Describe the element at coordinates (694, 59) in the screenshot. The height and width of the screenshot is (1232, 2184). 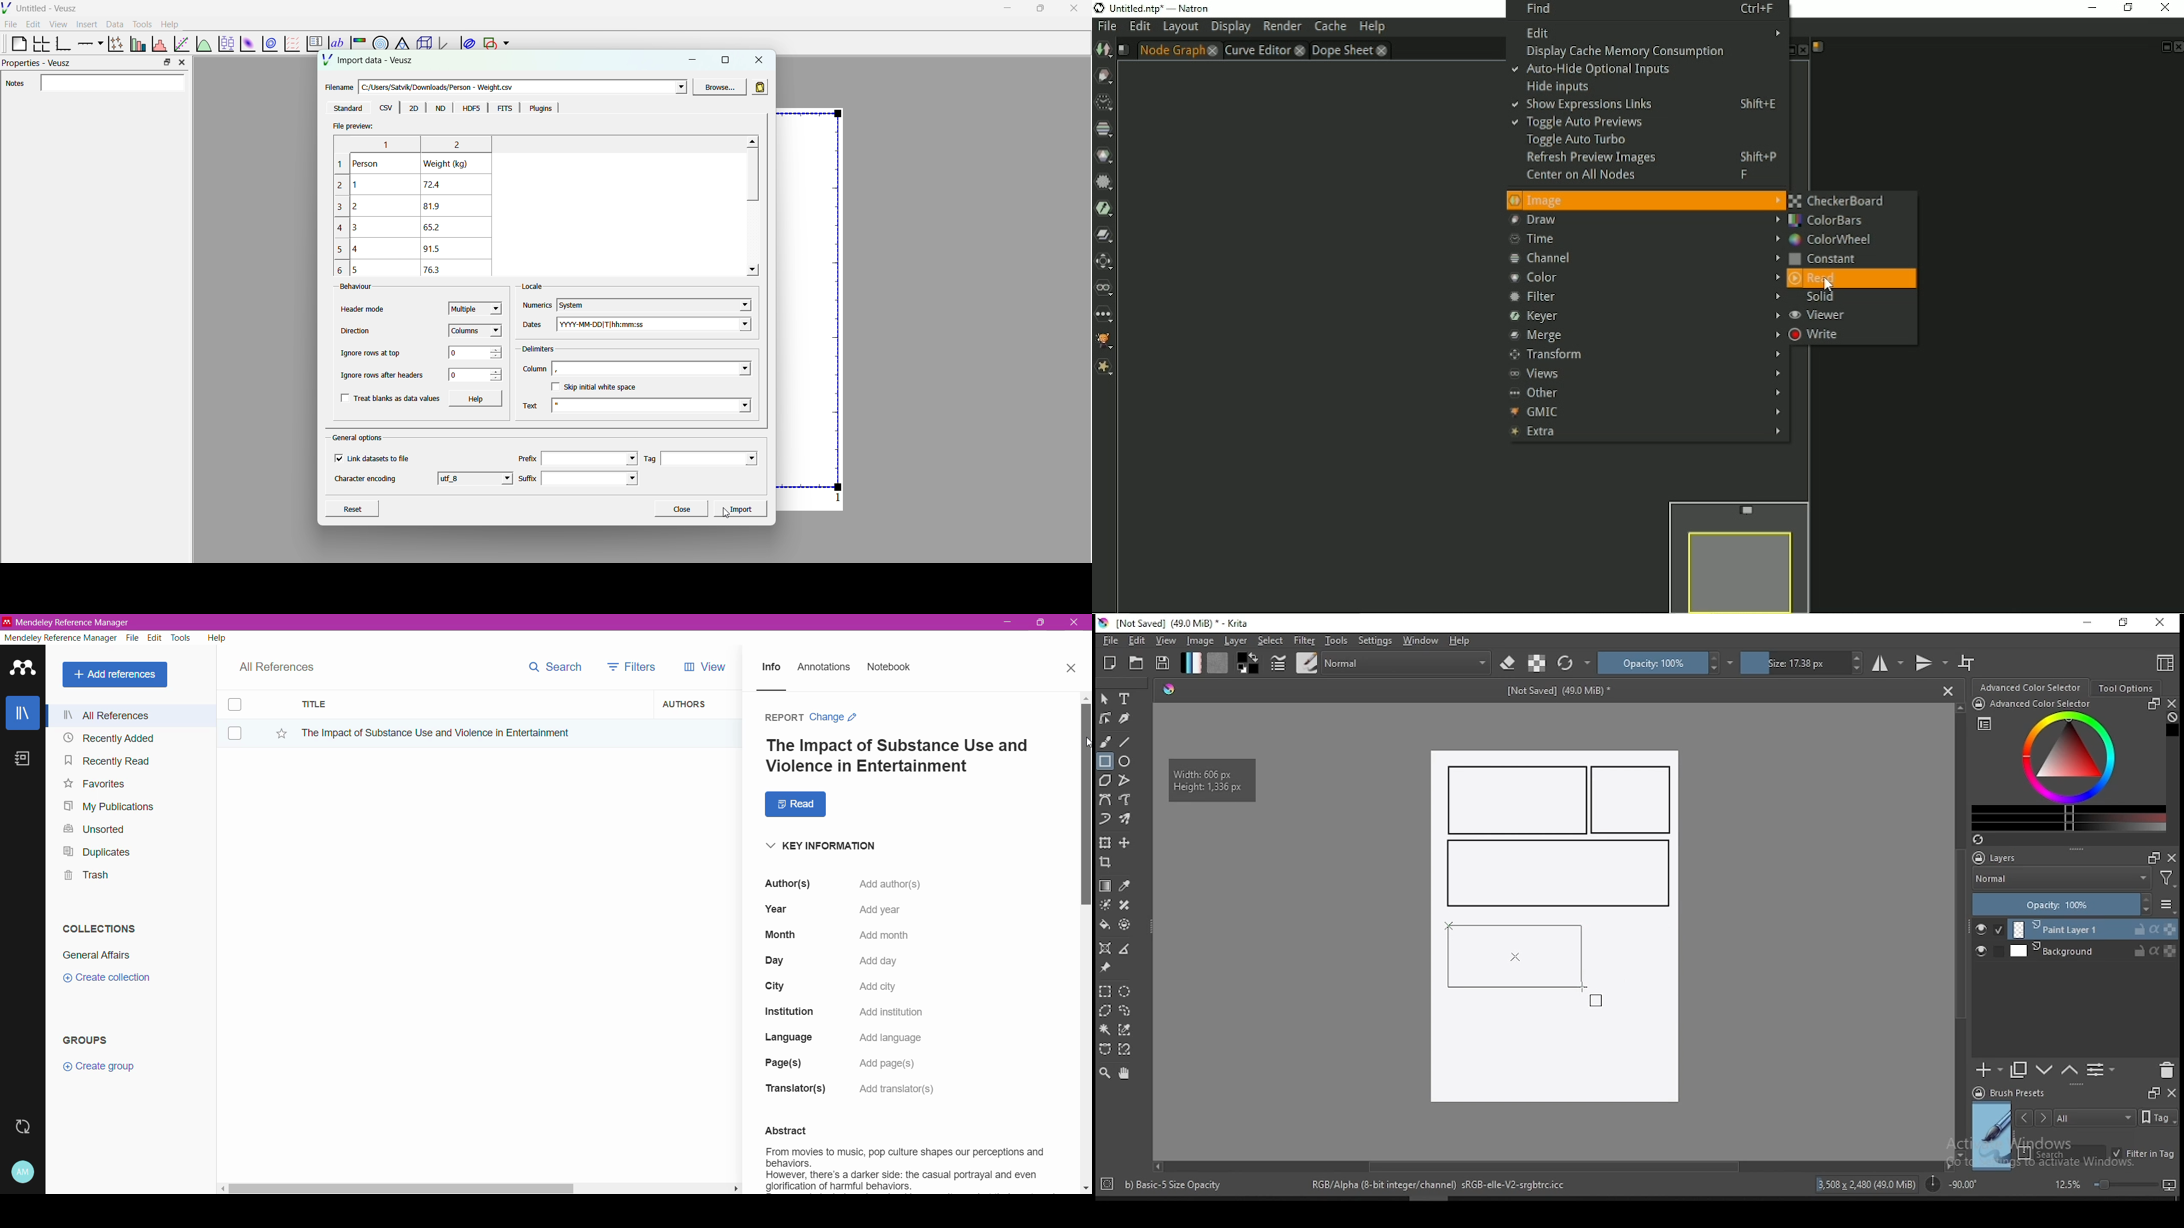
I see `minimize` at that location.